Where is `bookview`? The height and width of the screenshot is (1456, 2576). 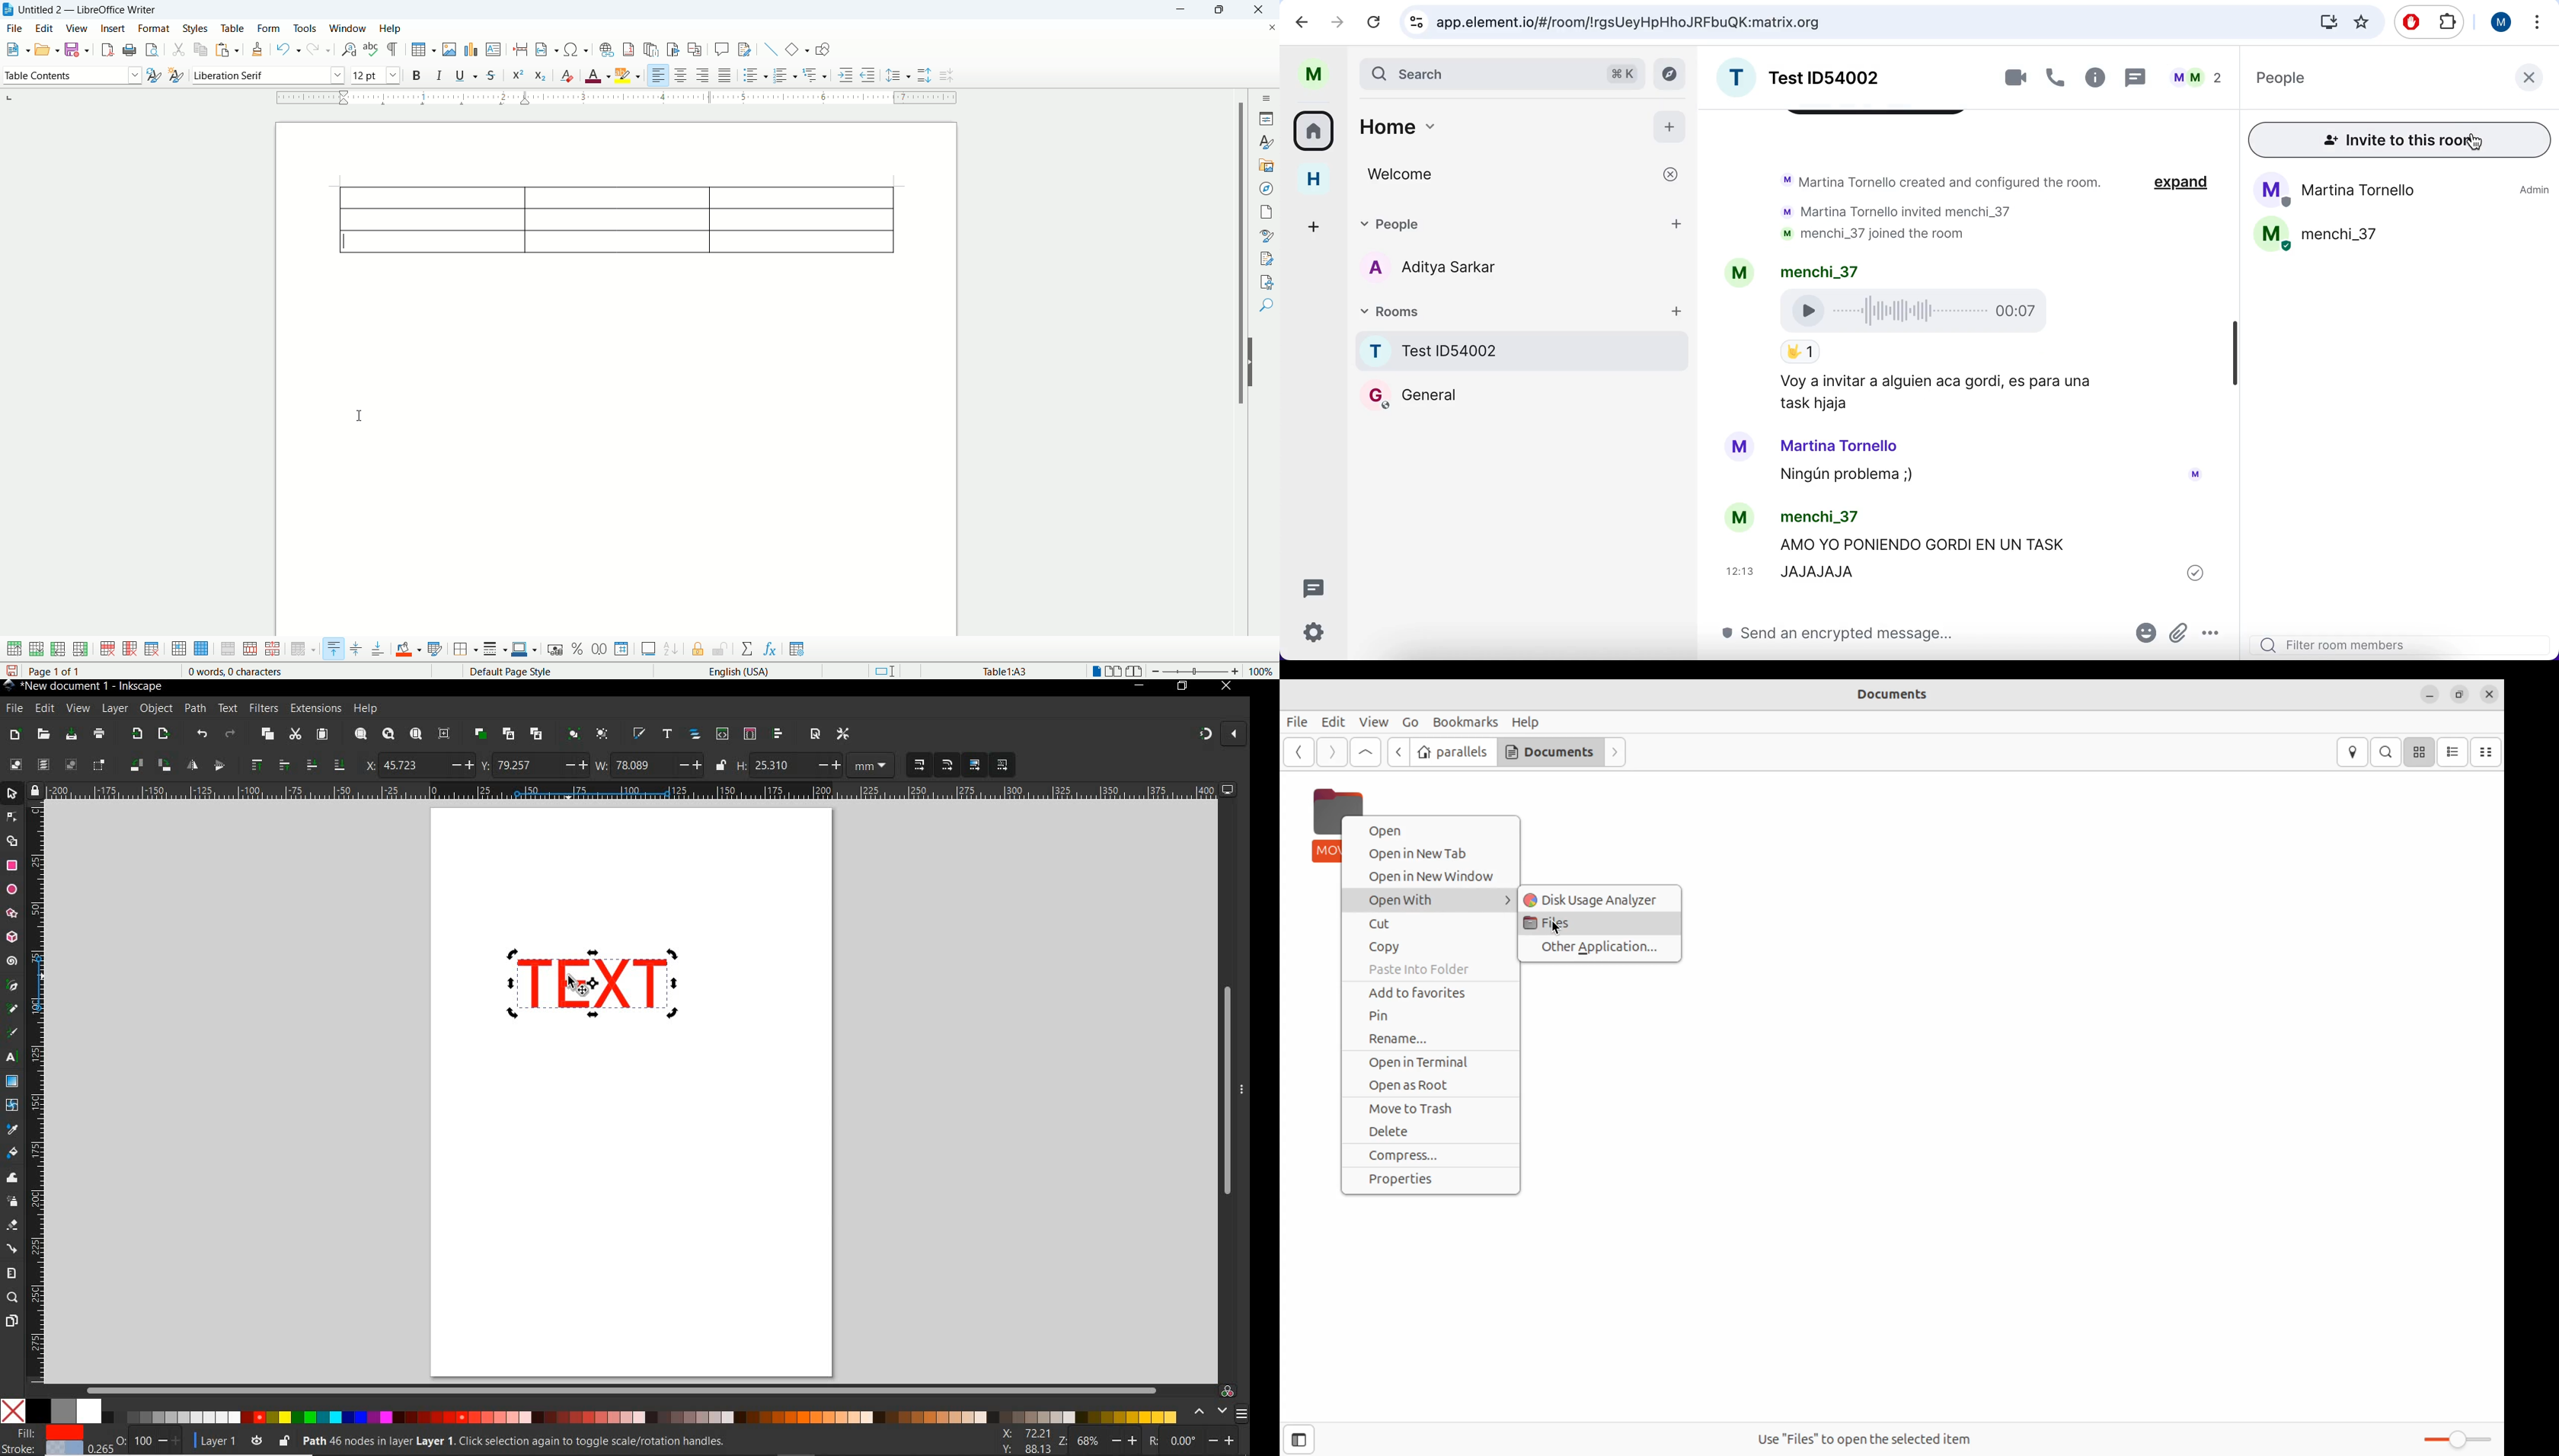
bookview is located at coordinates (1135, 672).